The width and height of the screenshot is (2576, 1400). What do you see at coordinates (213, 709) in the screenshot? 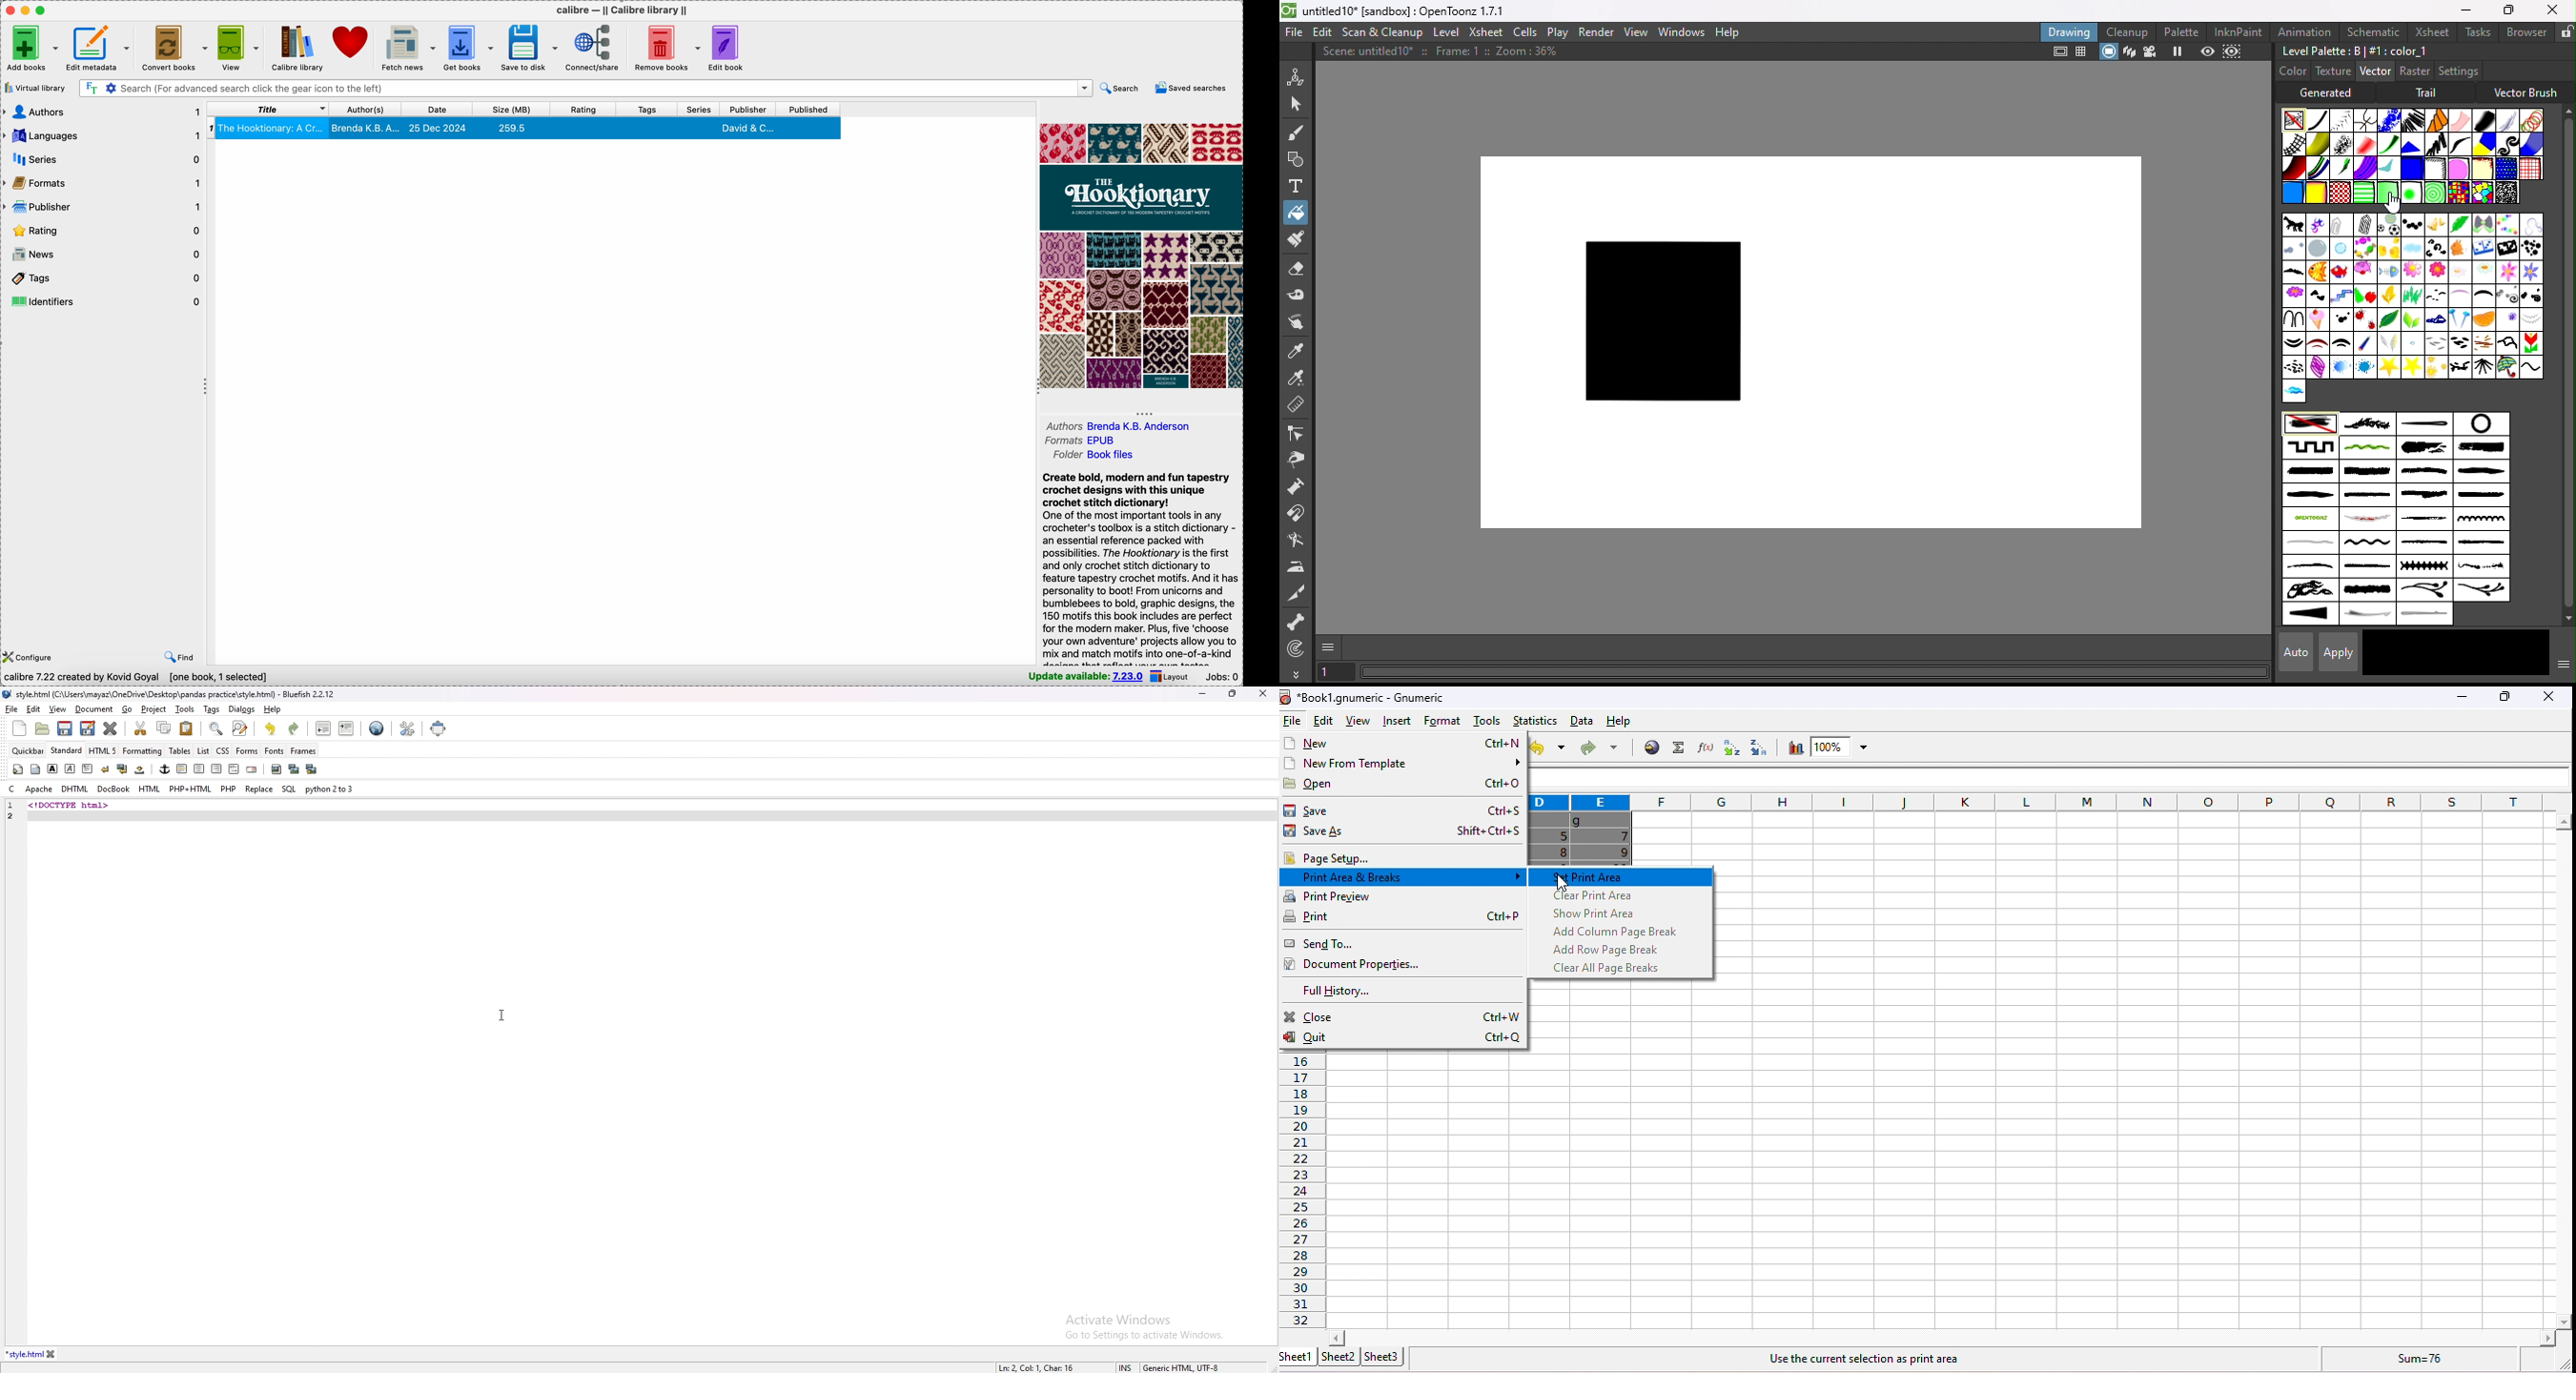
I see `tags` at bounding box center [213, 709].